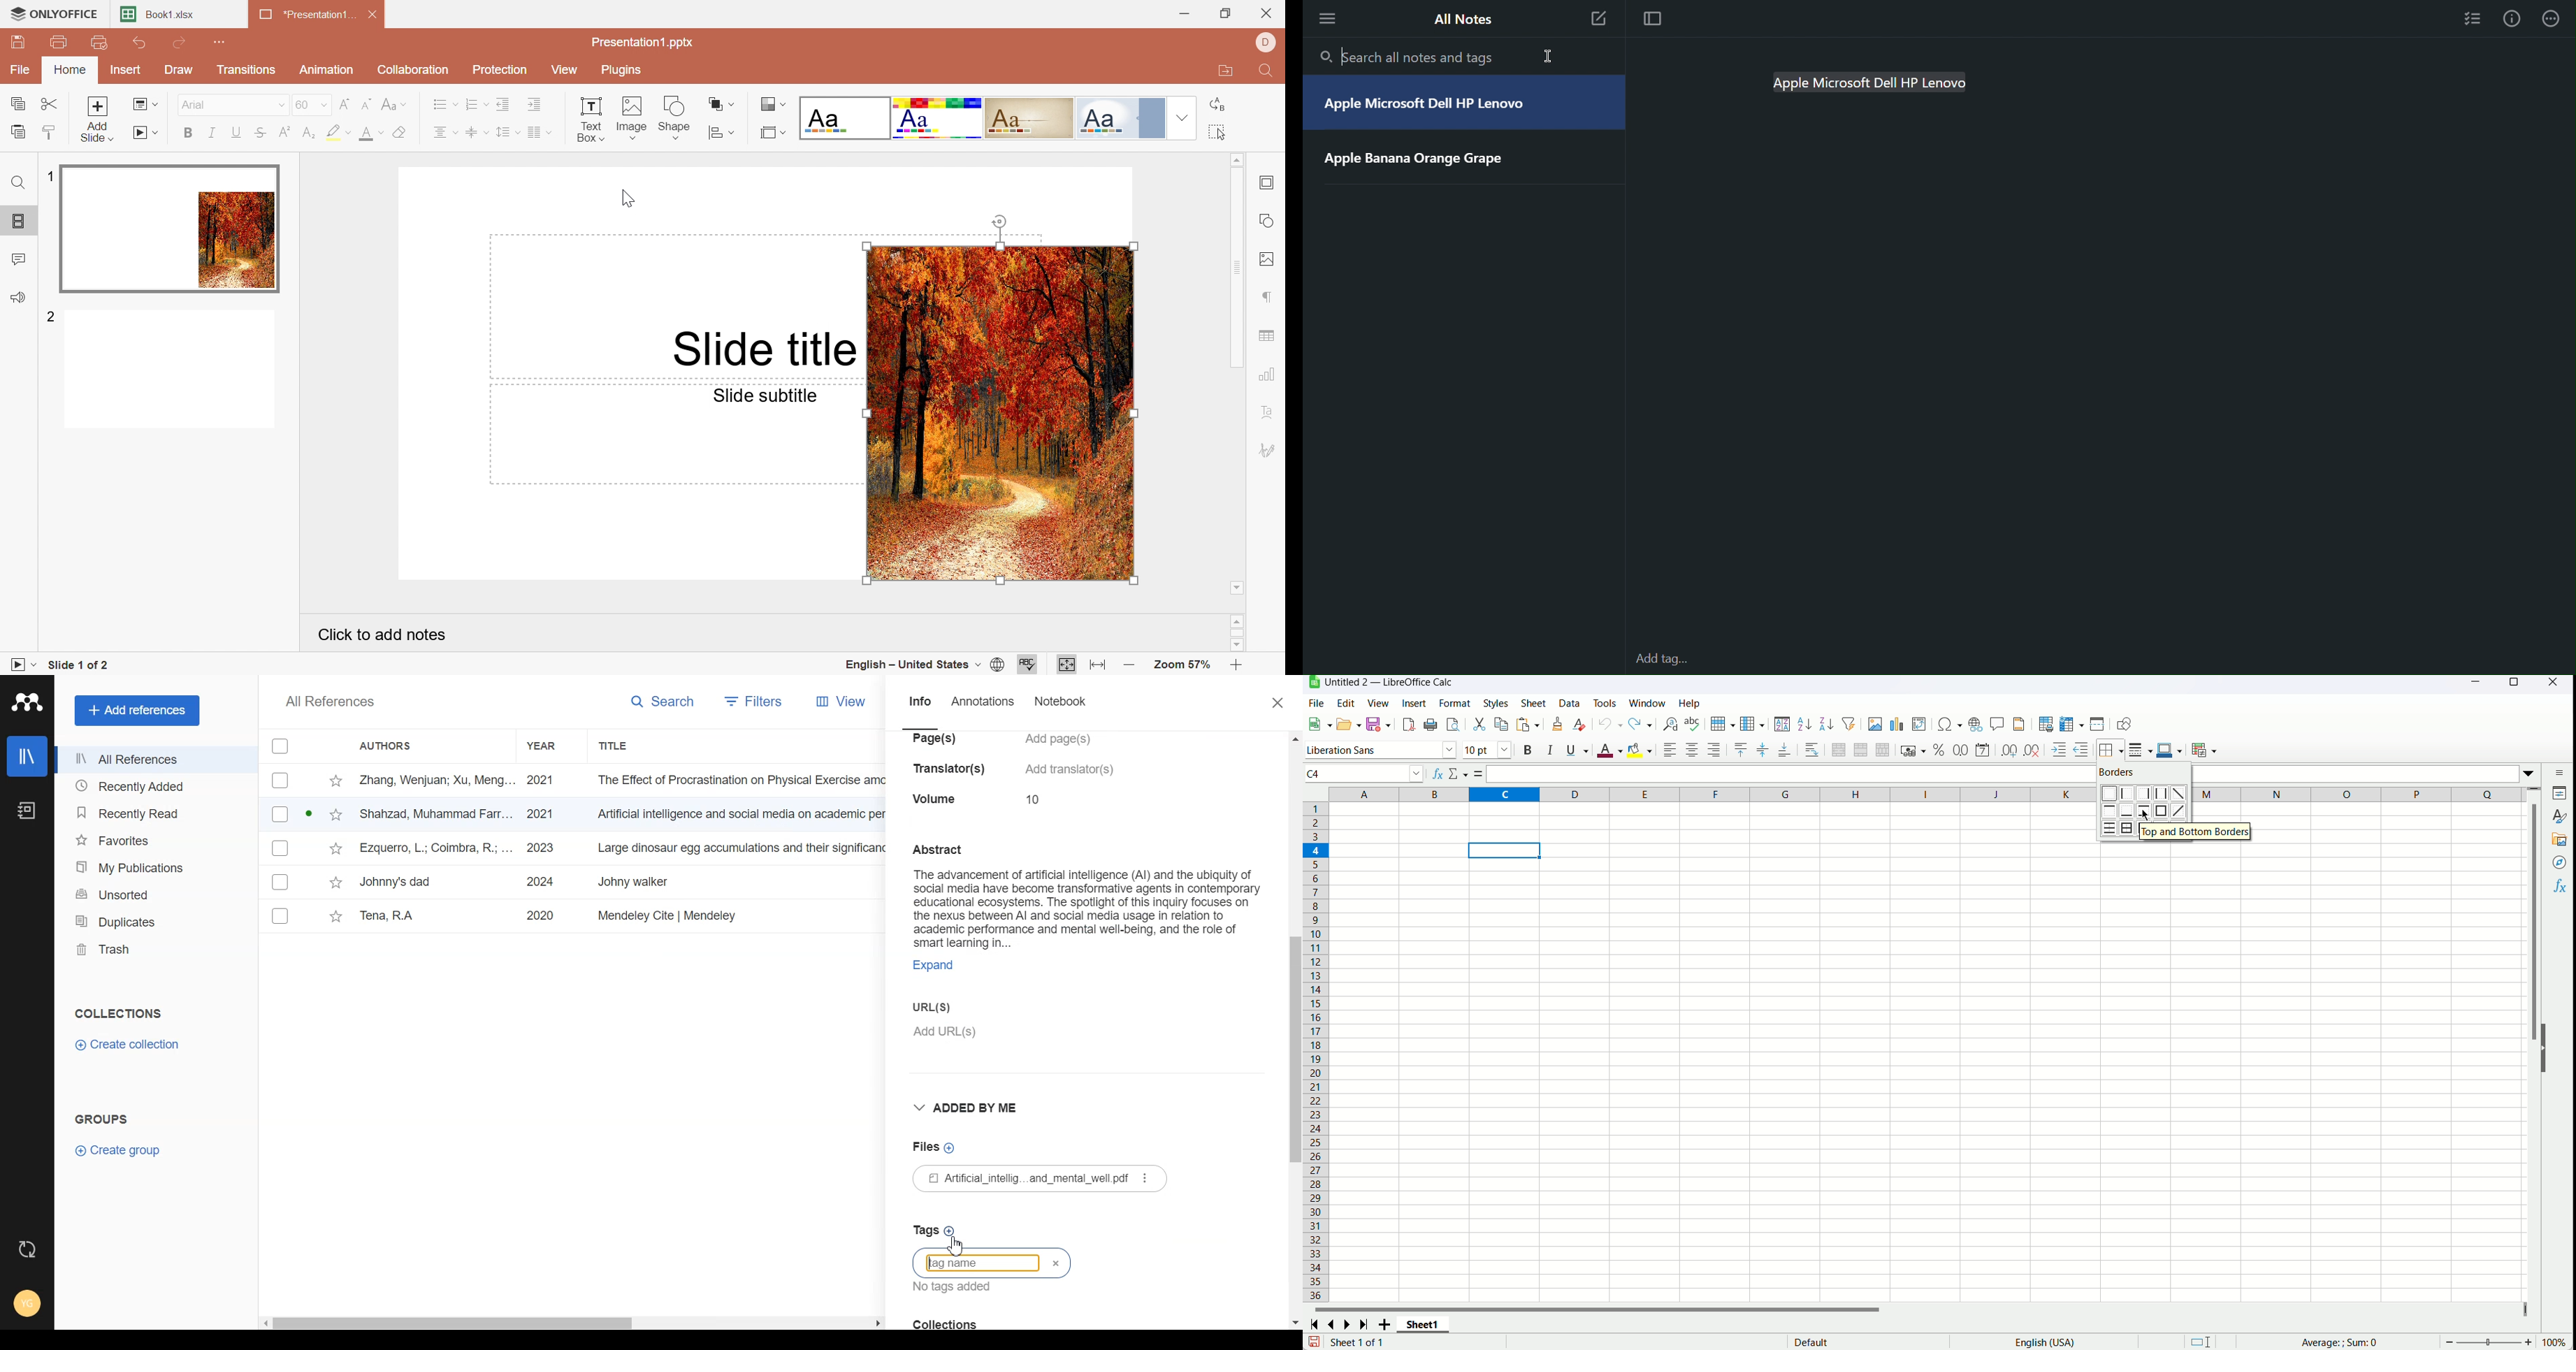 The height and width of the screenshot is (1372, 2576). What do you see at coordinates (19, 104) in the screenshot?
I see `Copy` at bounding box center [19, 104].